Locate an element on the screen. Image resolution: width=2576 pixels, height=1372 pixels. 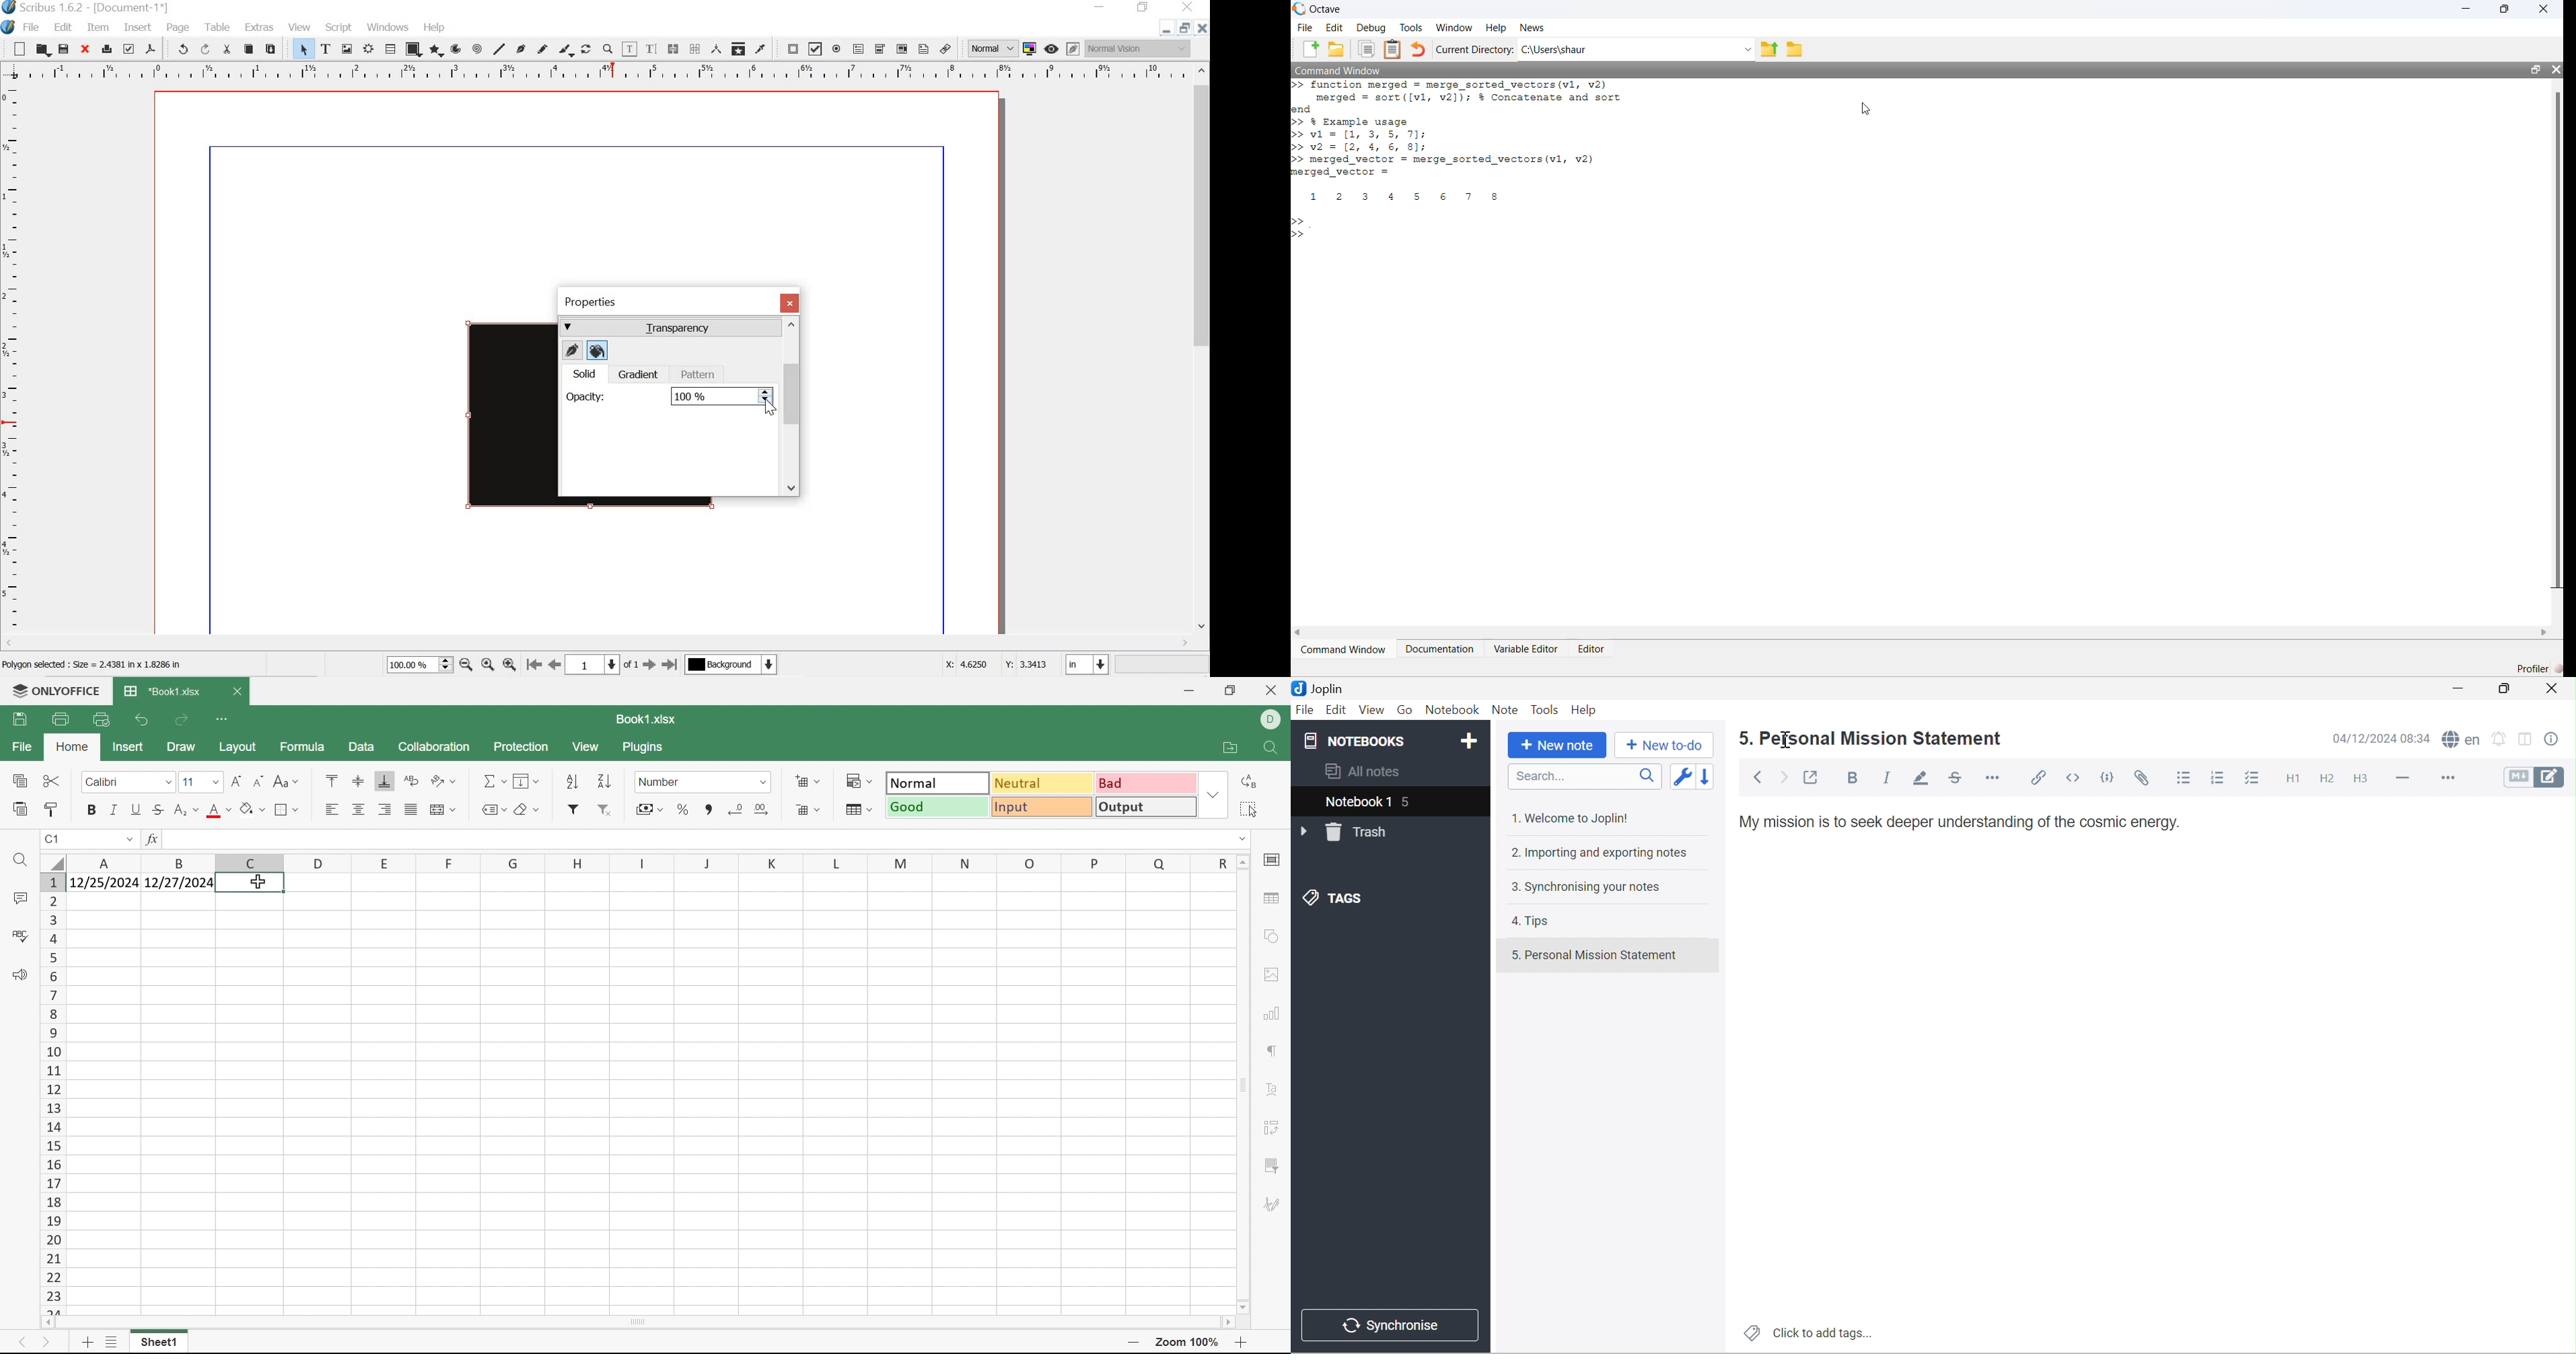
Restore Down is located at coordinates (1231, 690).